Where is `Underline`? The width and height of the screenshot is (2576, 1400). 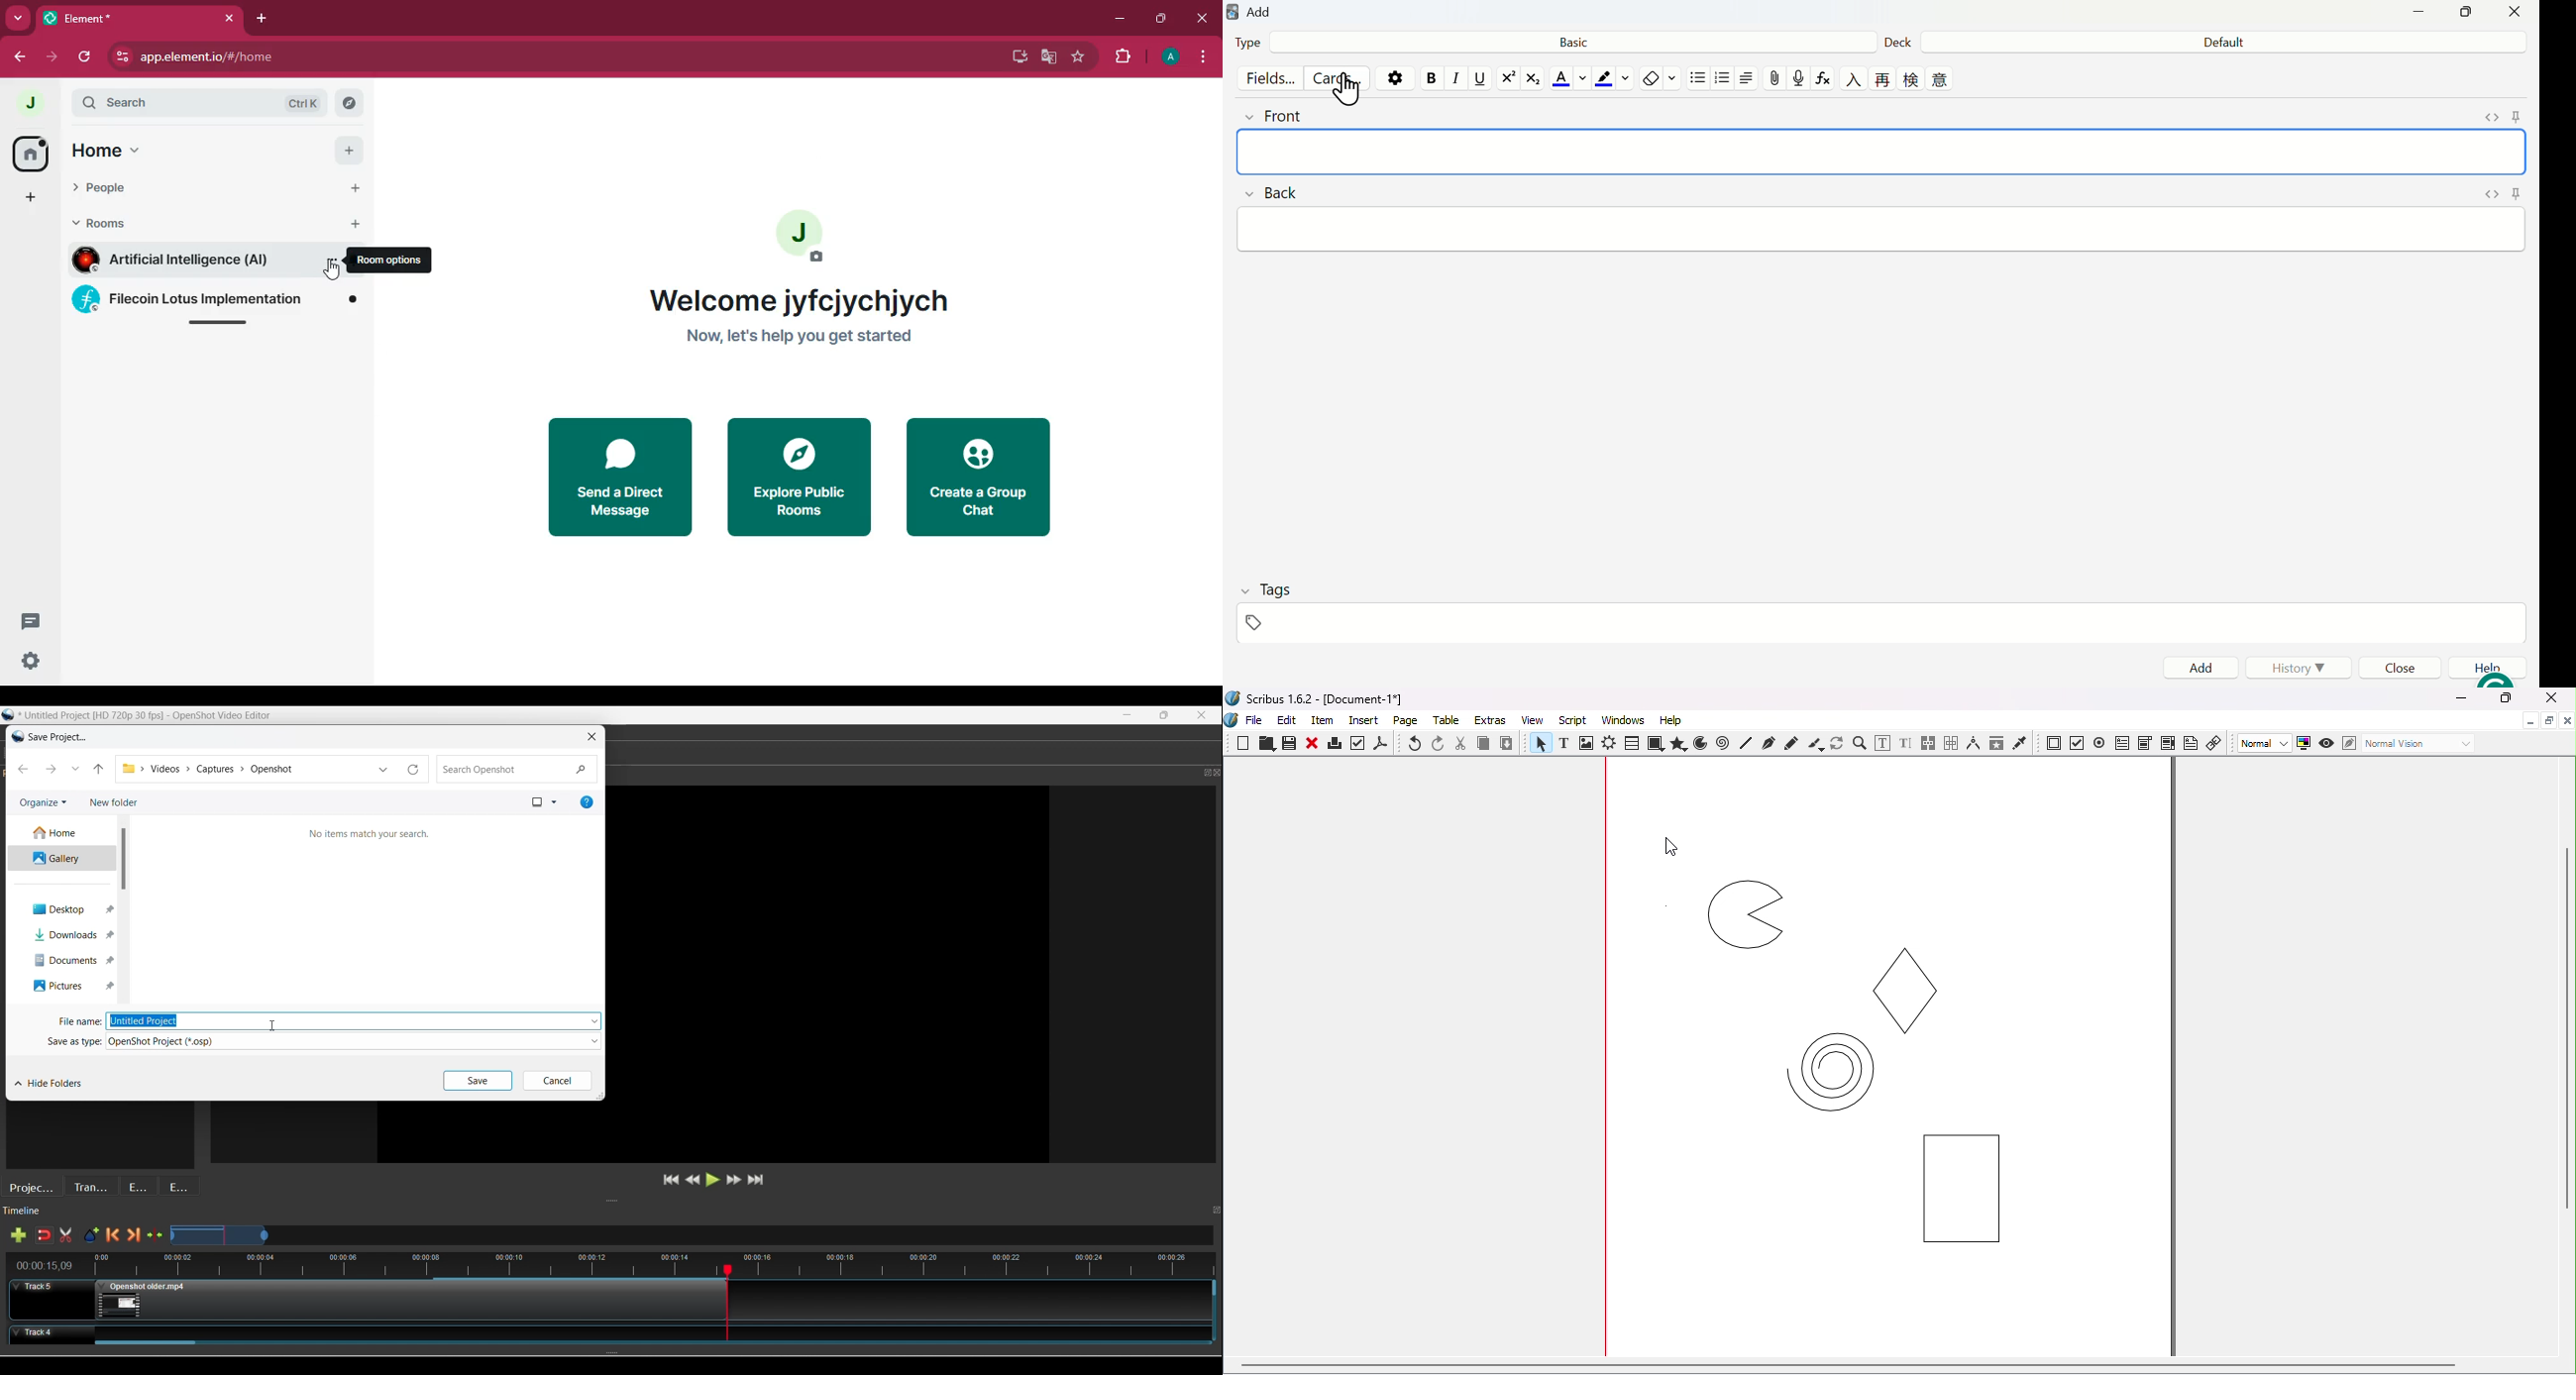 Underline is located at coordinates (1480, 78).